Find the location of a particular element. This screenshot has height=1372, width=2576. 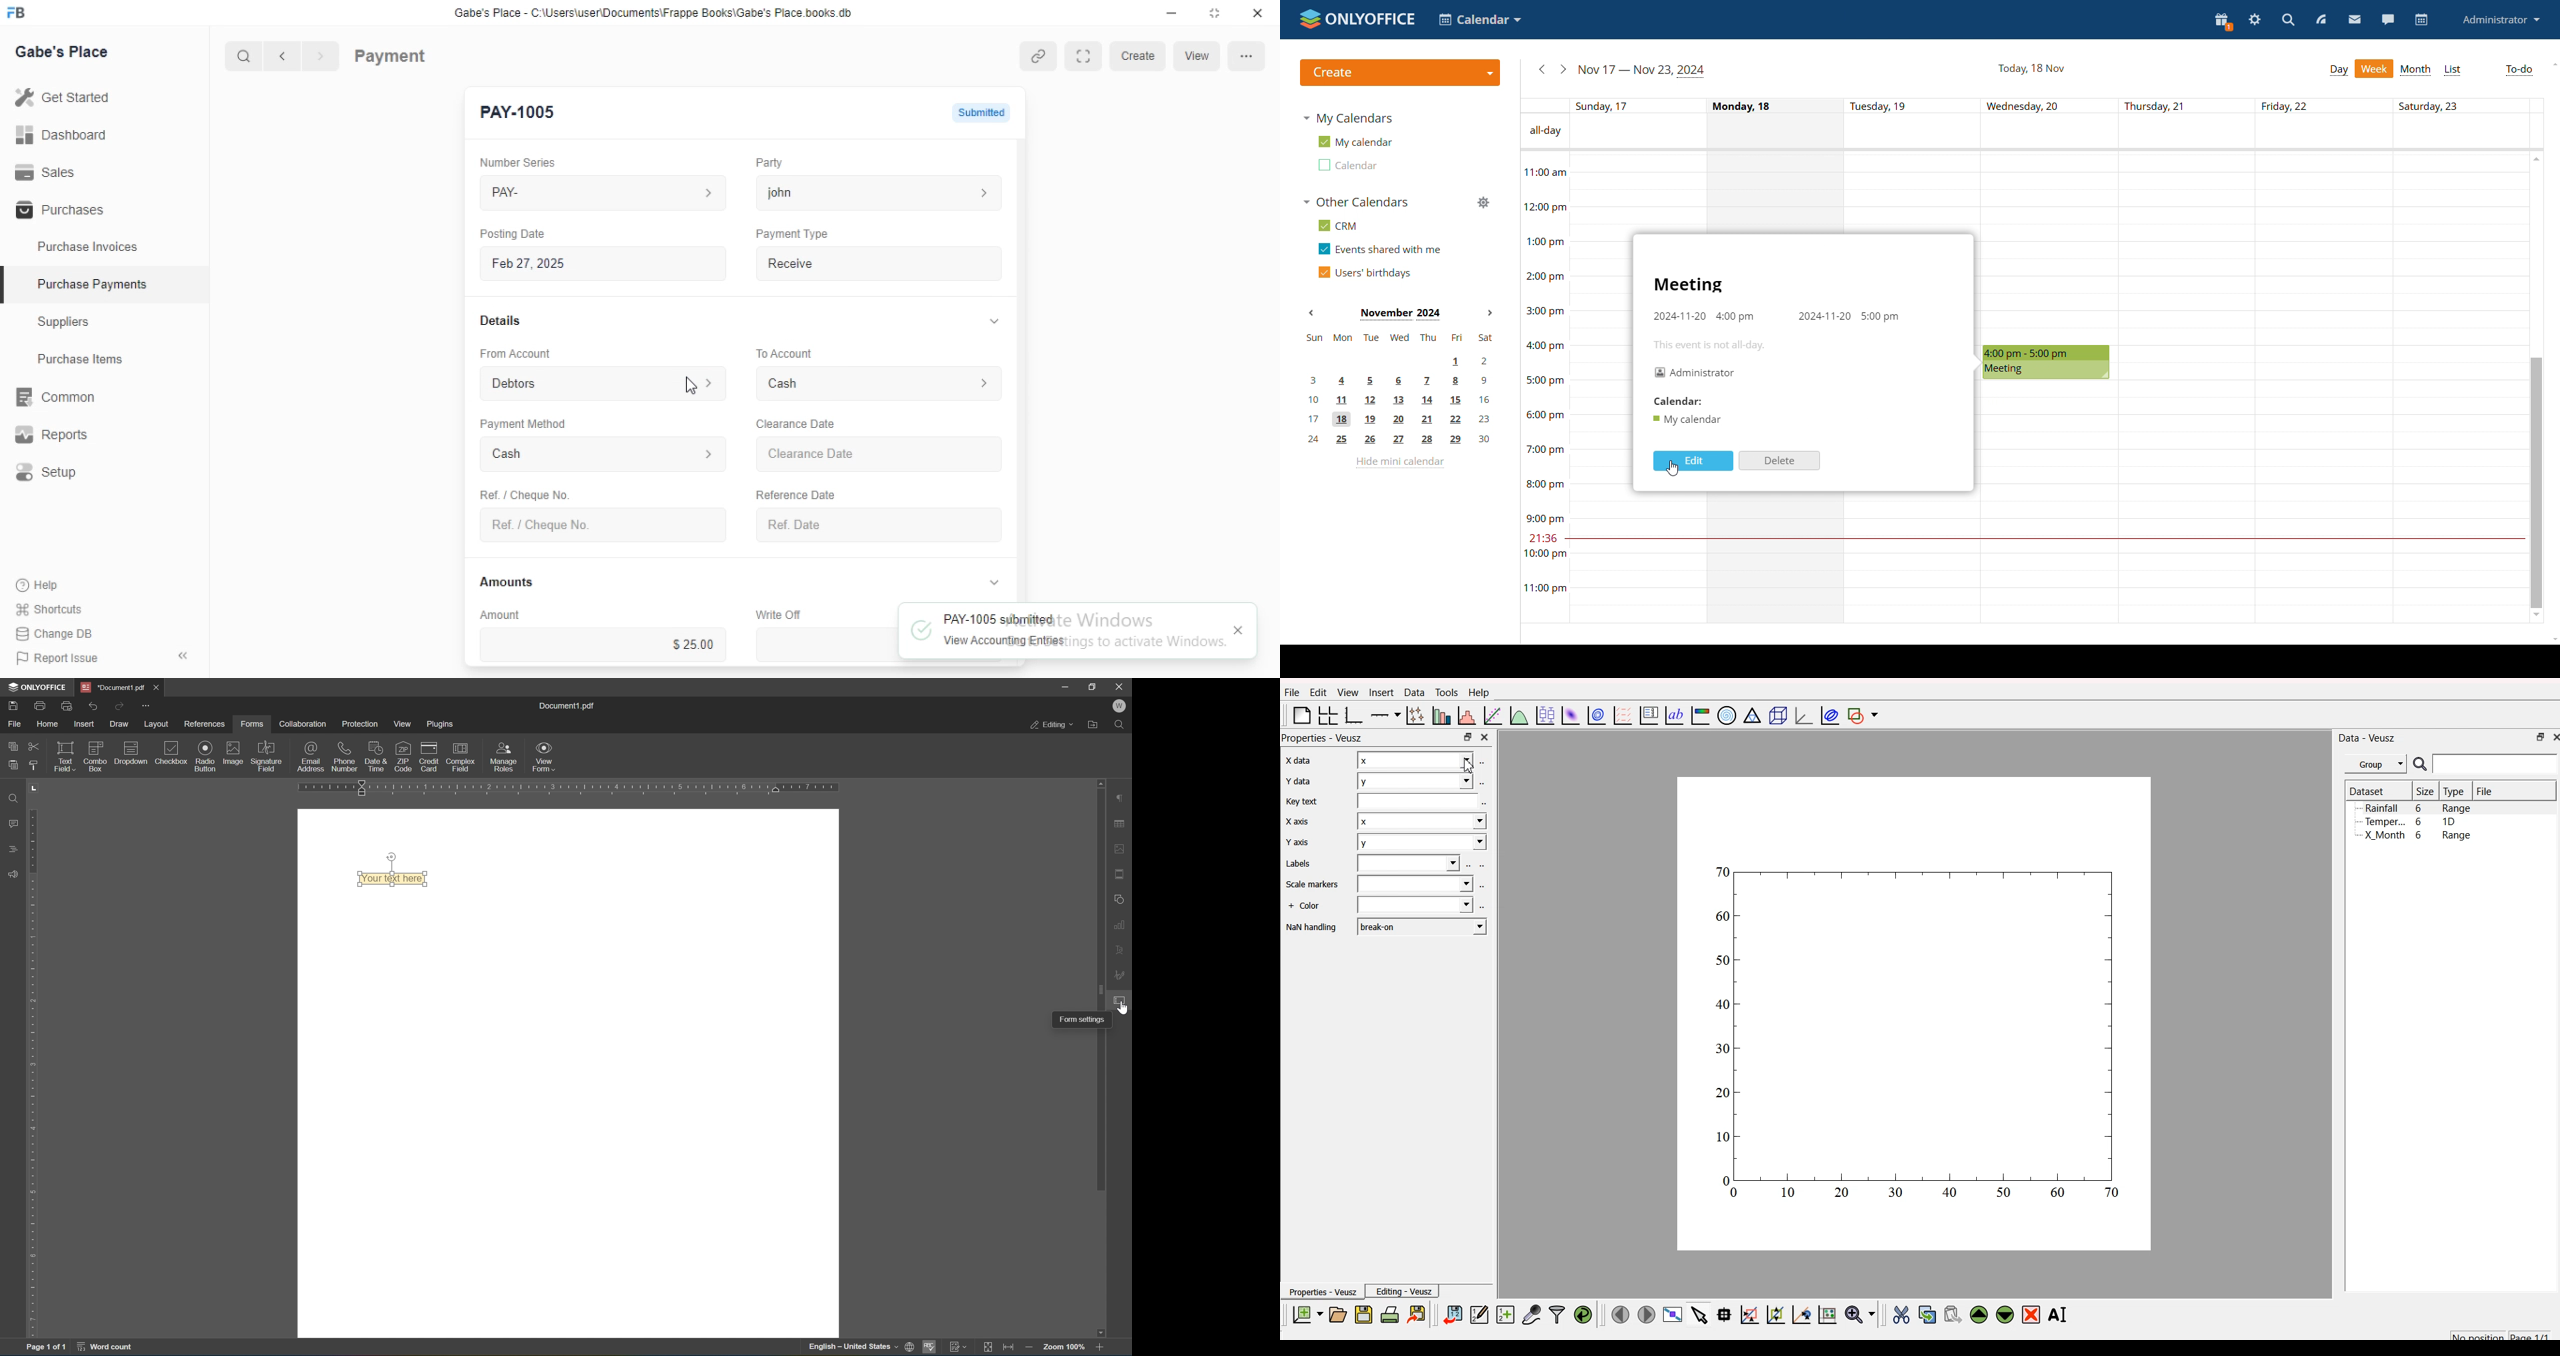

base graph is located at coordinates (1354, 715).